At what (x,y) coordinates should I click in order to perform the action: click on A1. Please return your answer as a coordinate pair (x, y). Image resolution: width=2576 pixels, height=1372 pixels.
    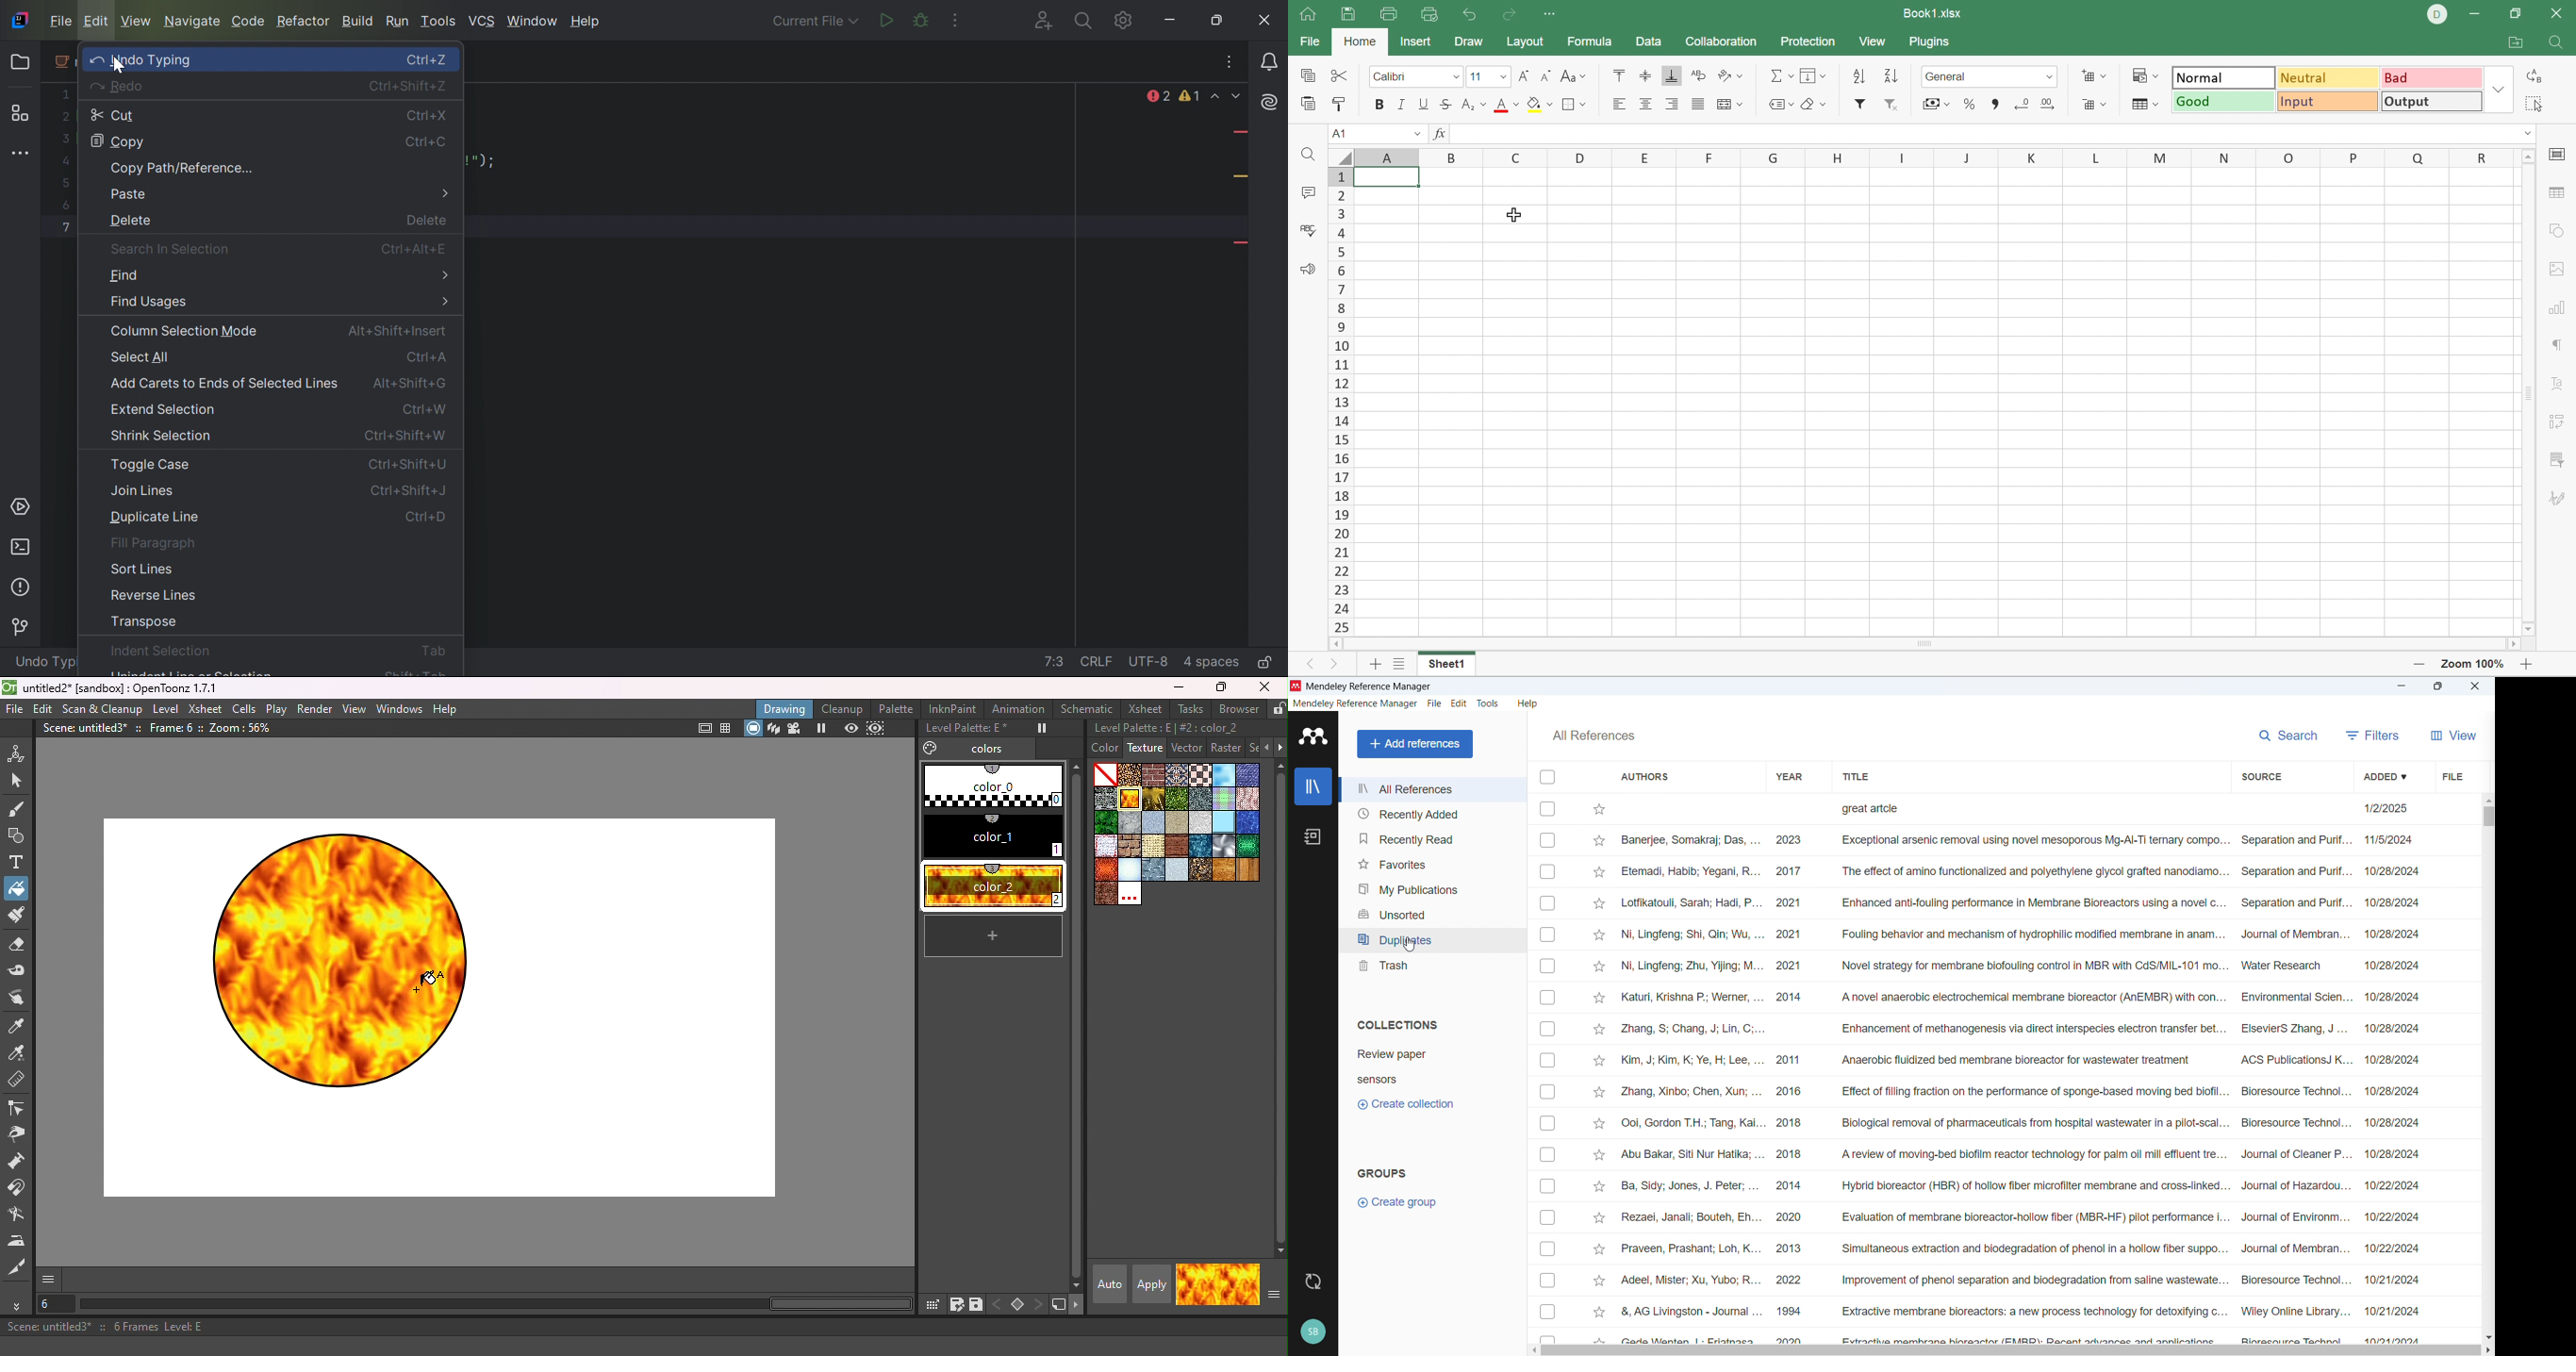
    Looking at the image, I should click on (1340, 134).